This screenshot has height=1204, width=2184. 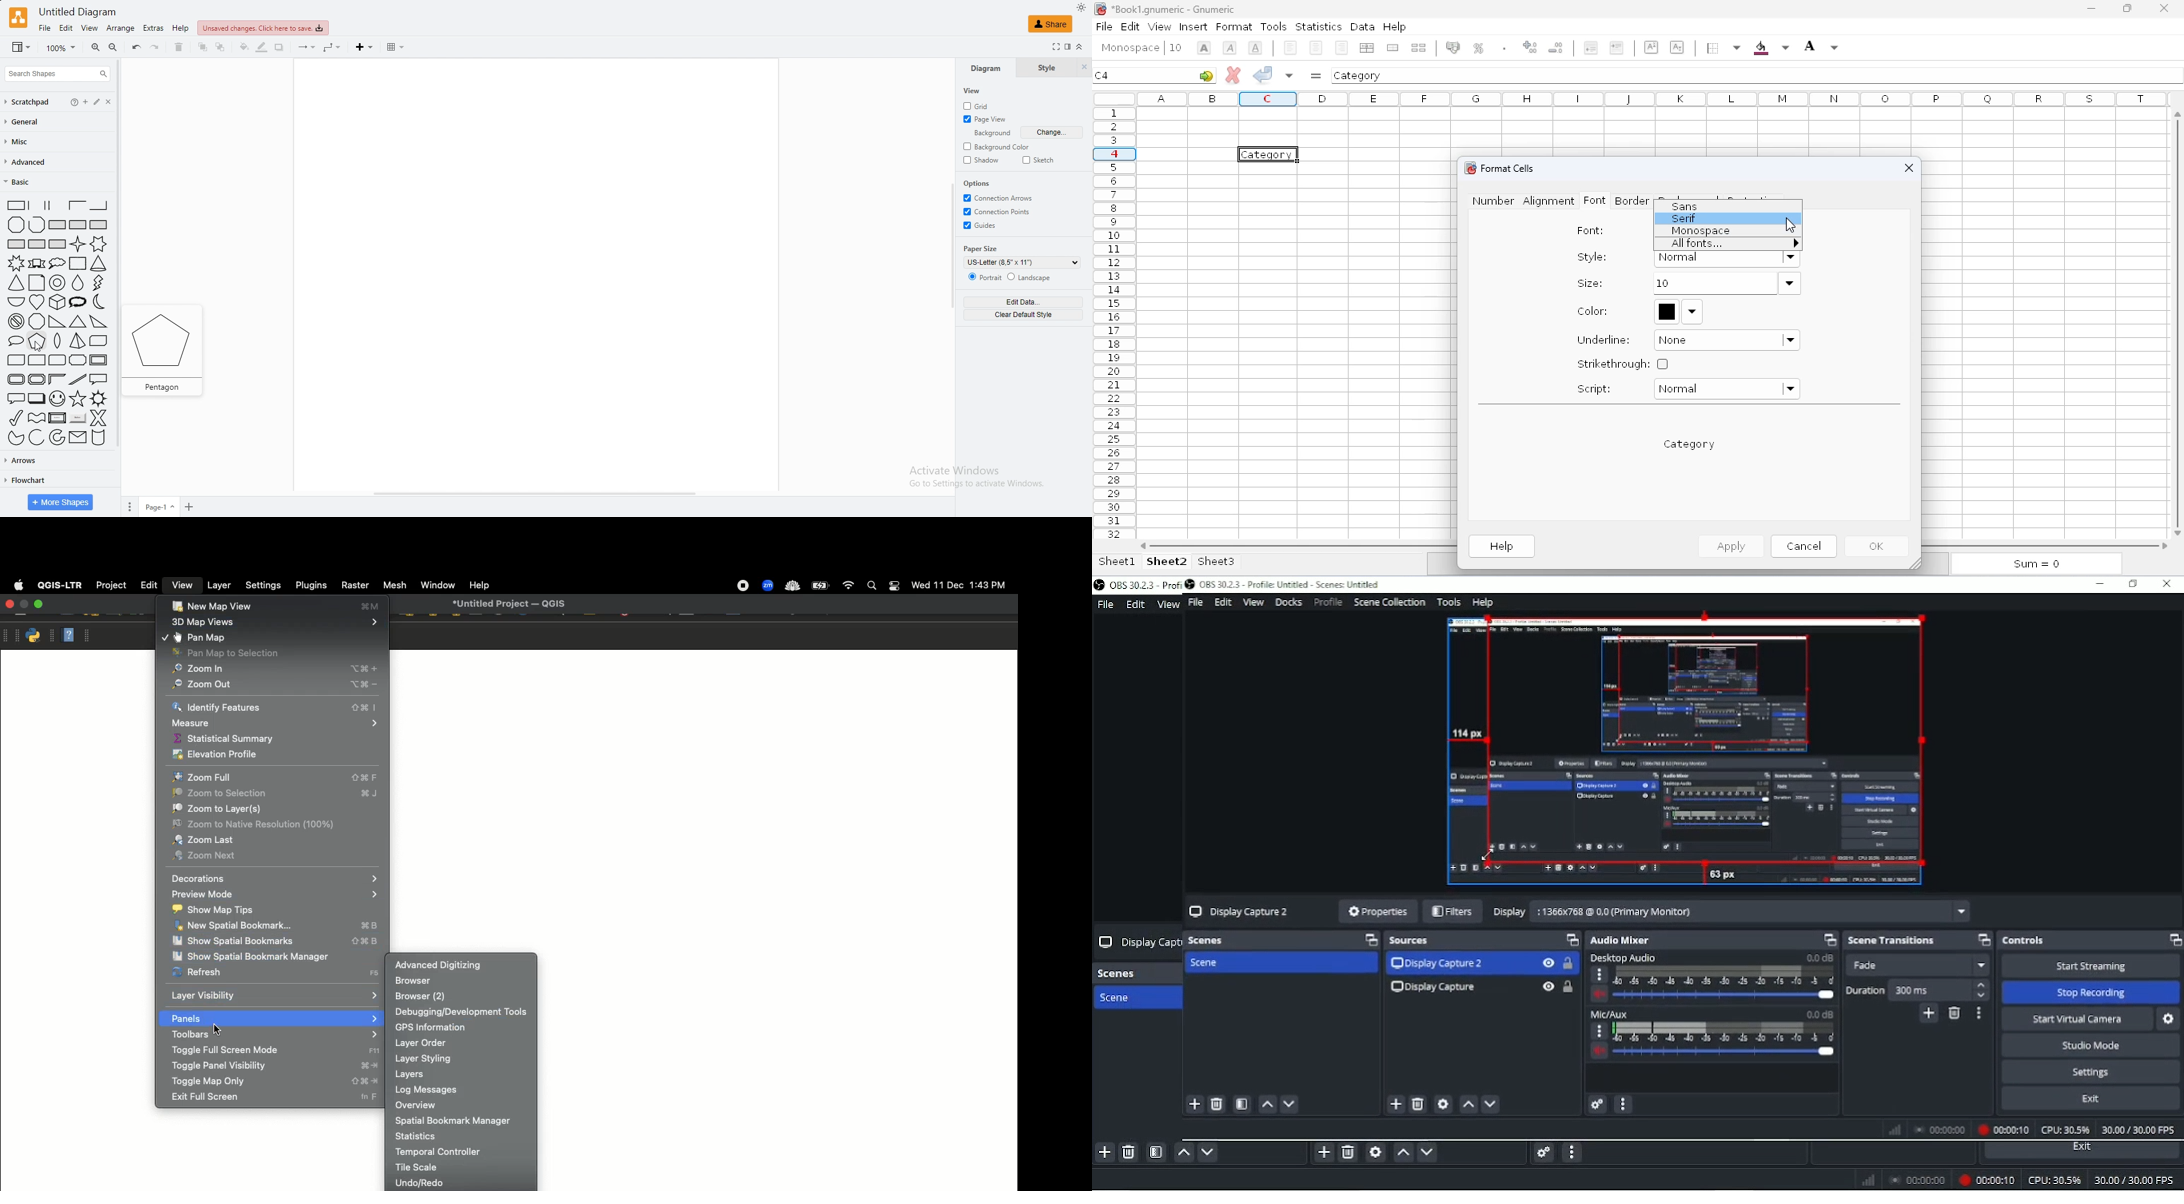 I want to click on Maximize, so click(x=2174, y=941).